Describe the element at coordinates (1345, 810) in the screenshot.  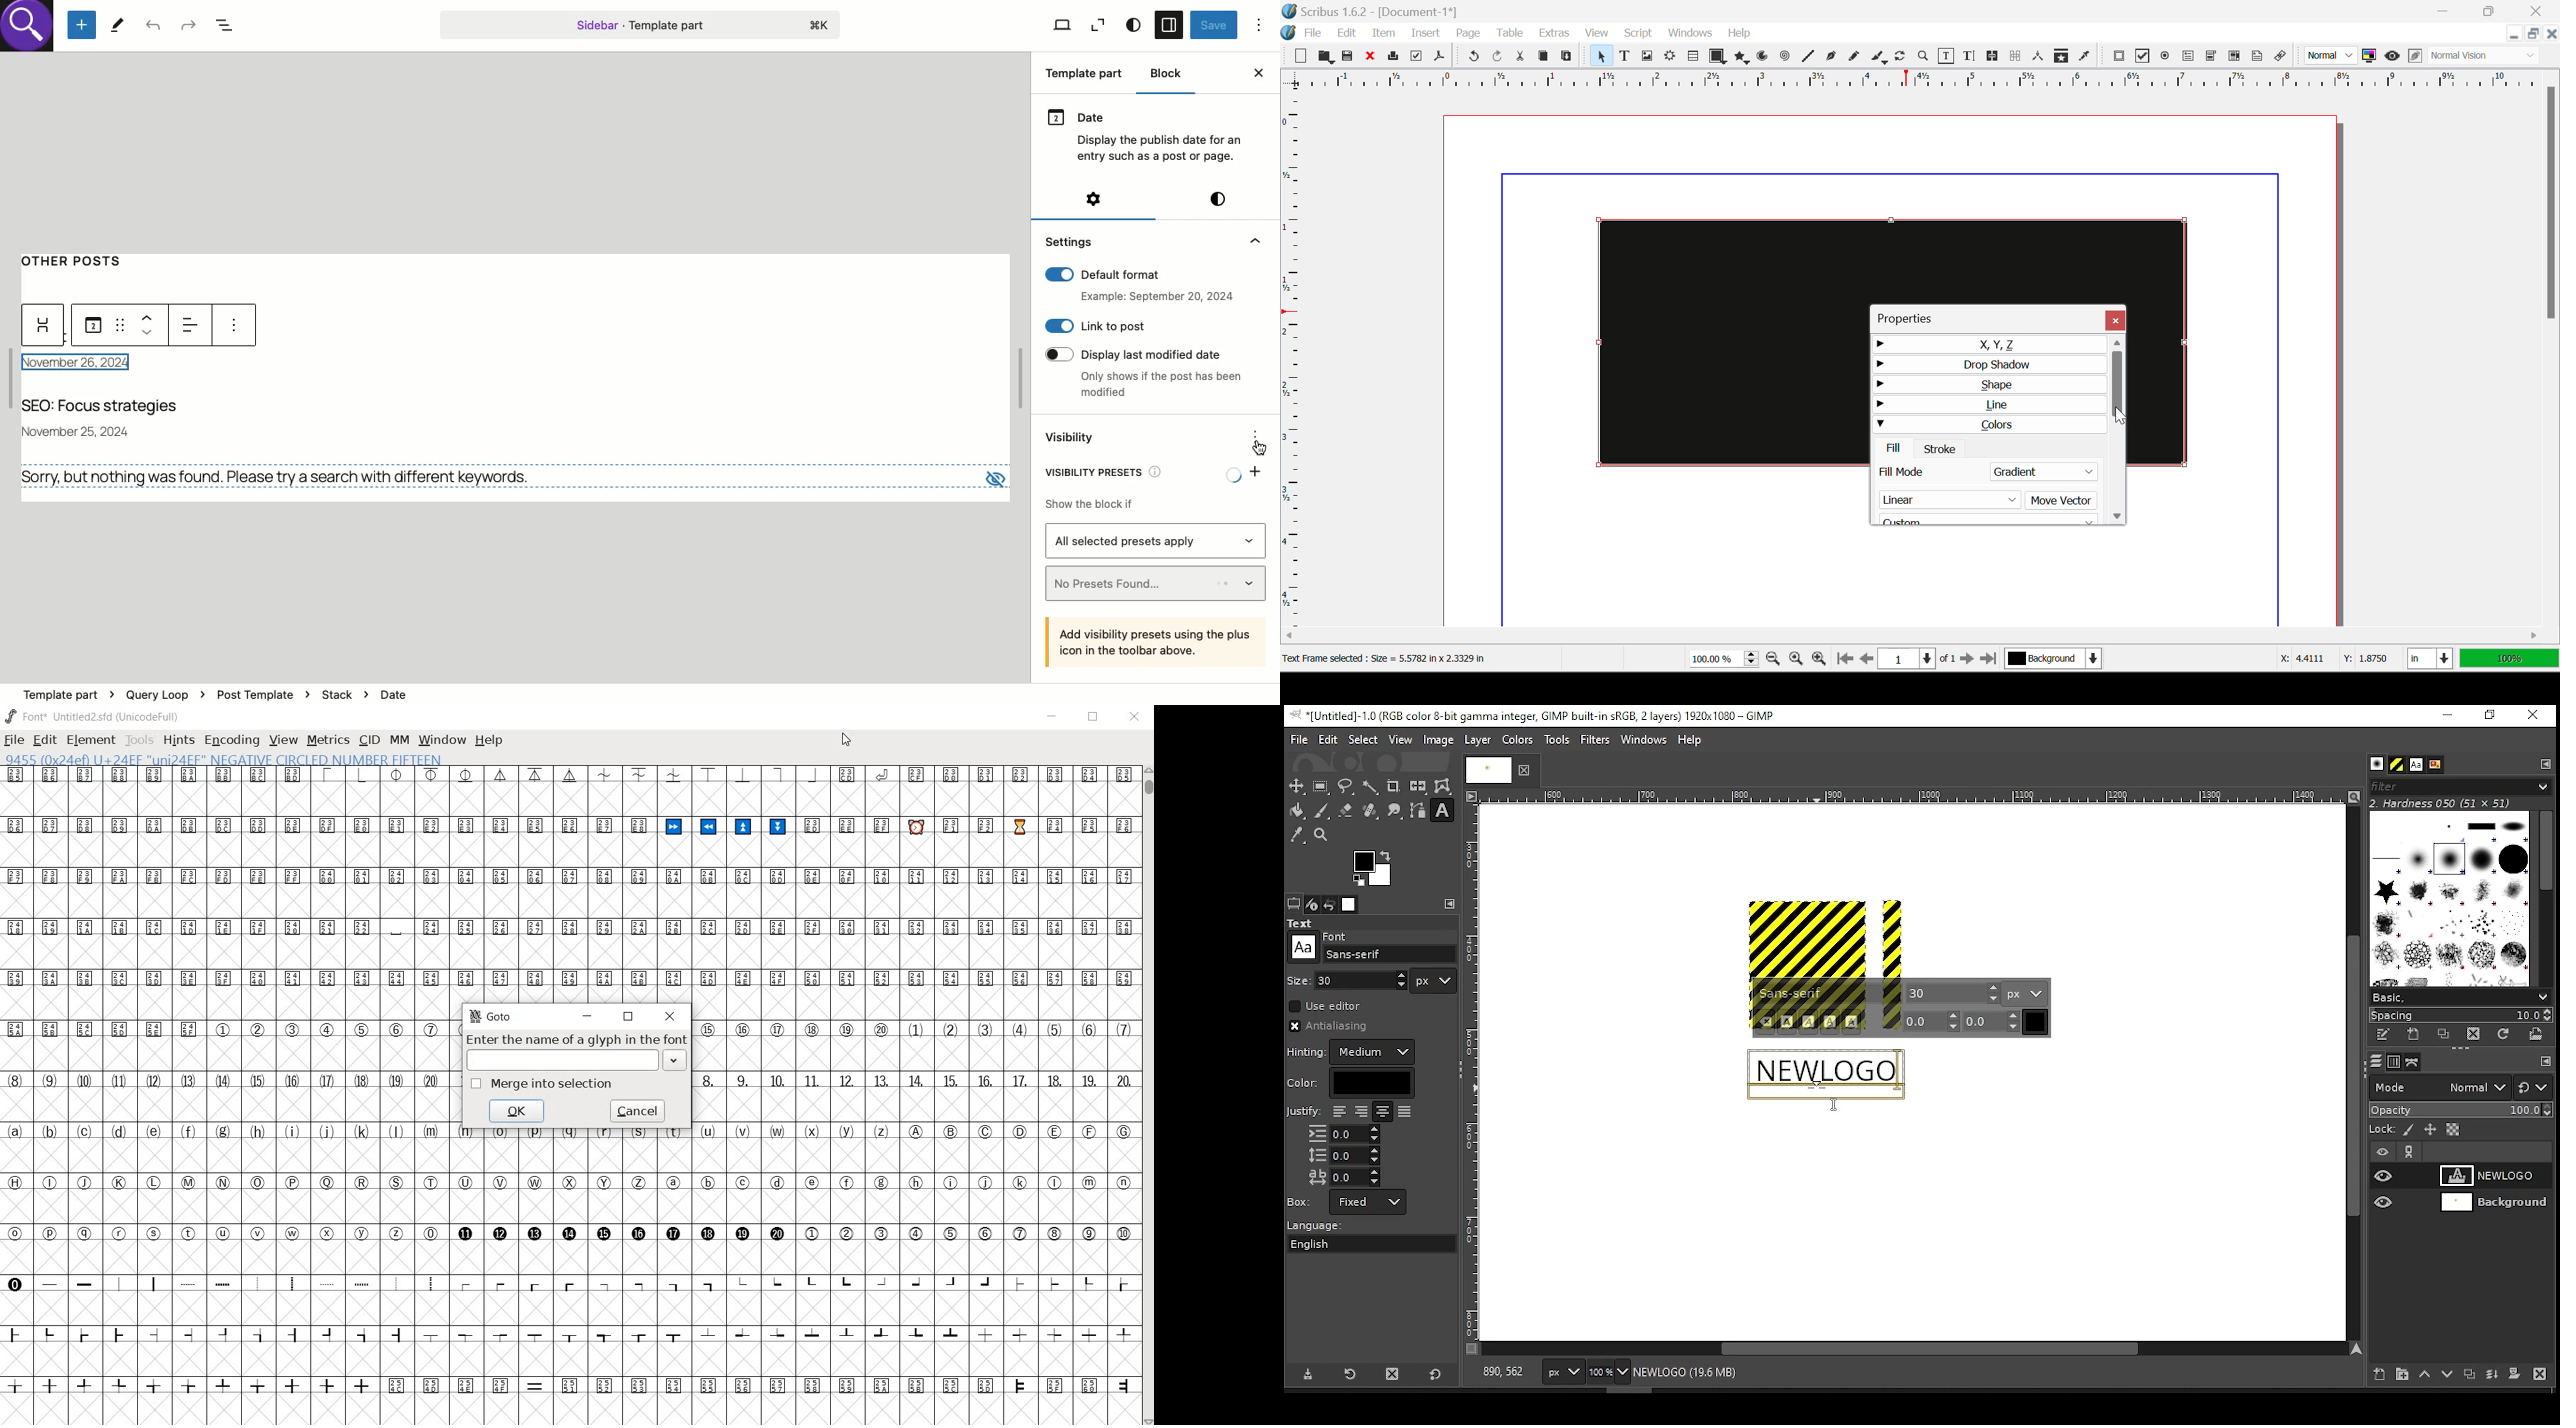
I see `eraser tool` at that location.